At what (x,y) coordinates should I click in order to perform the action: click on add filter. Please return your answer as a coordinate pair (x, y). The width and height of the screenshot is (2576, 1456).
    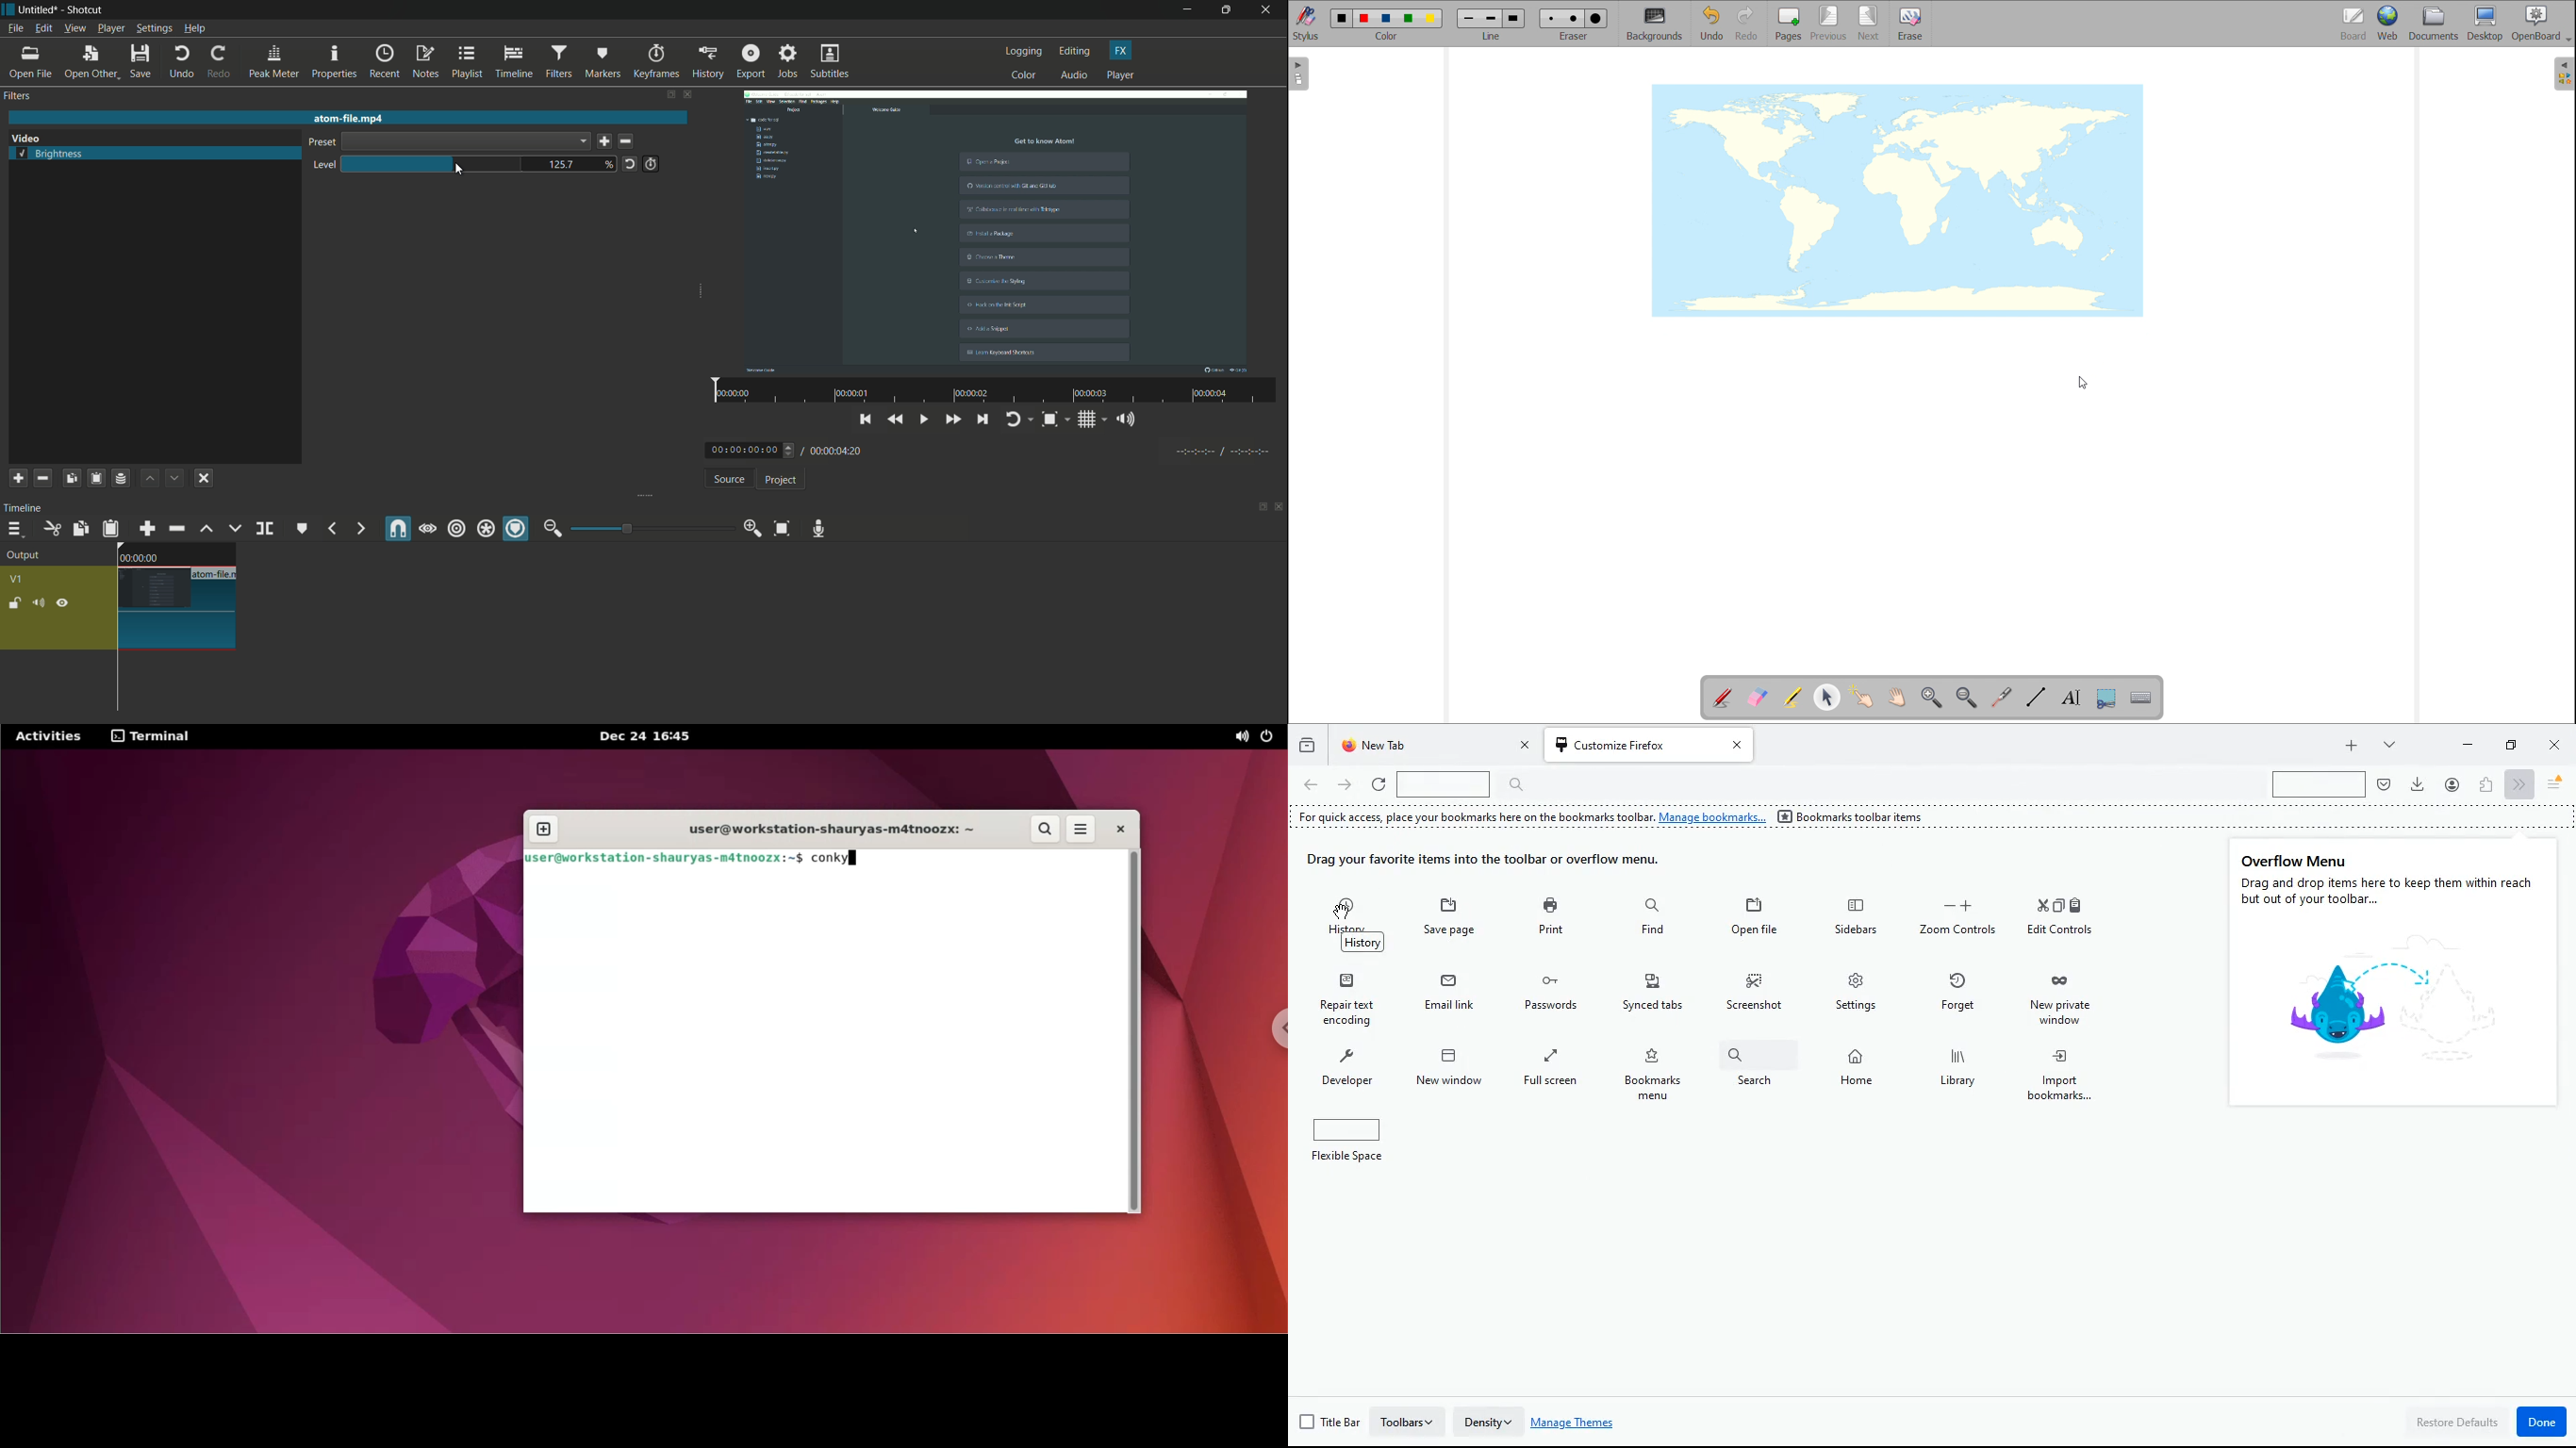
    Looking at the image, I should click on (17, 479).